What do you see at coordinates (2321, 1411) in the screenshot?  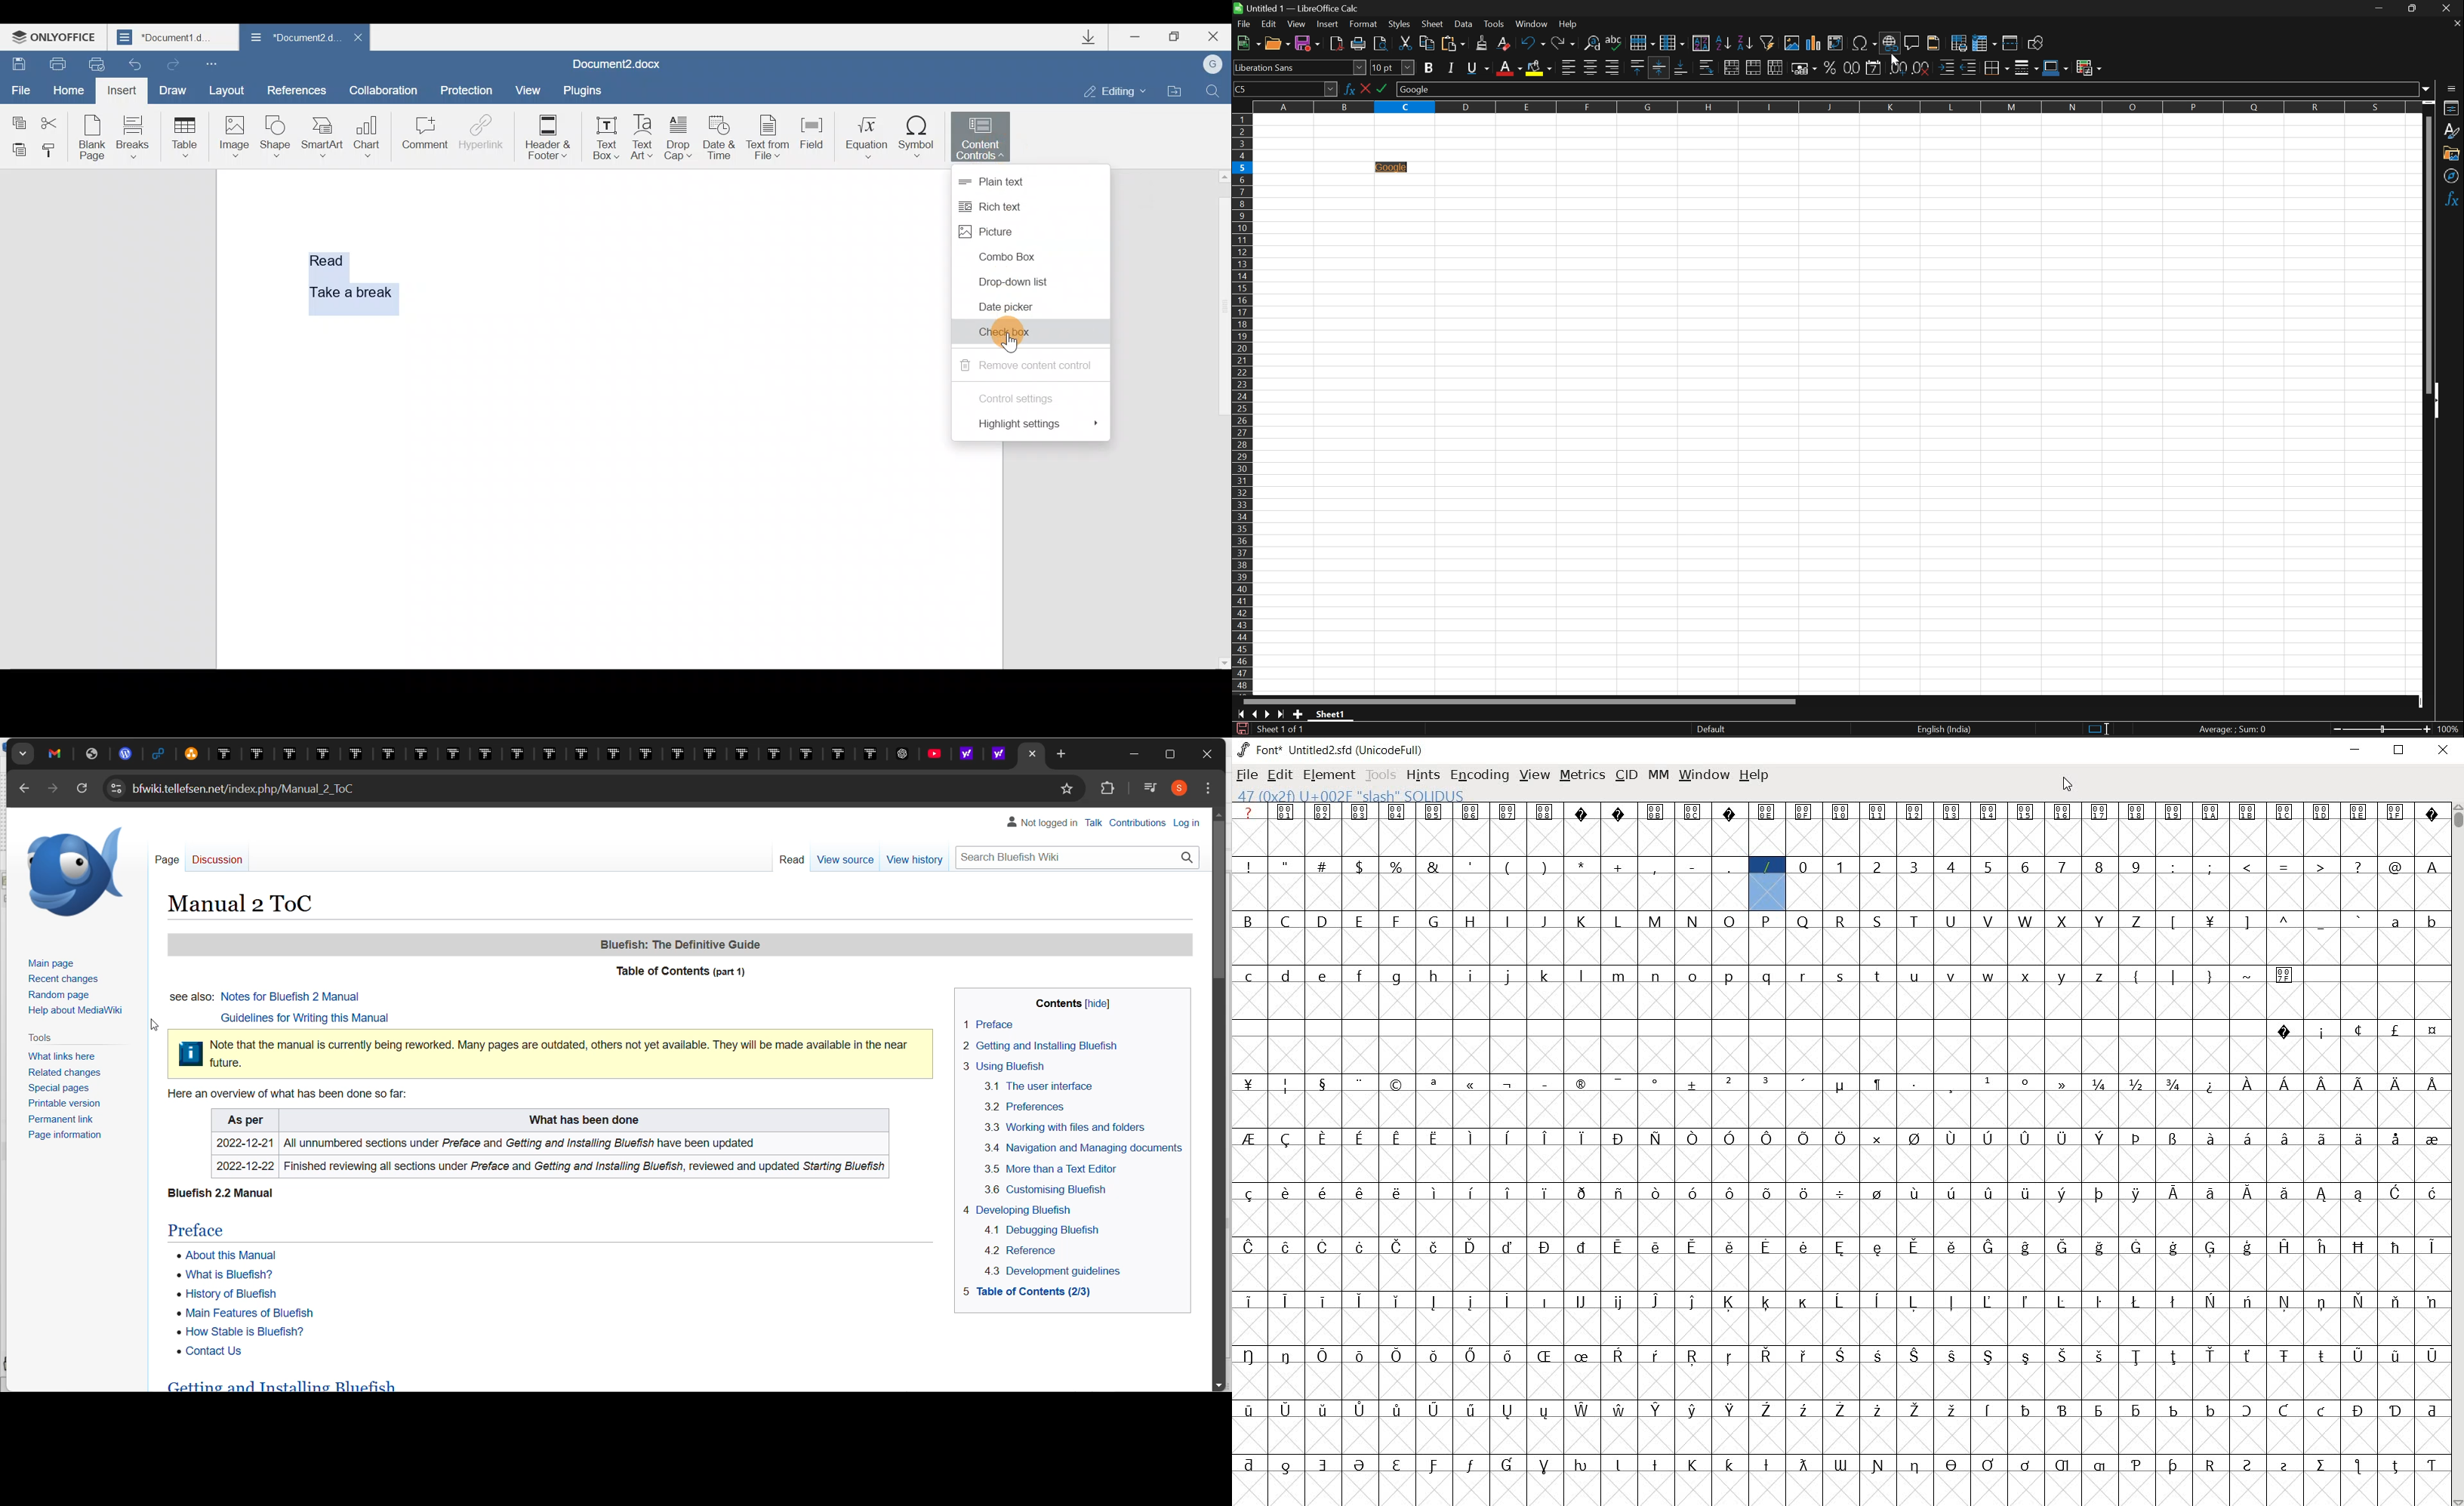 I see `glyph` at bounding box center [2321, 1411].